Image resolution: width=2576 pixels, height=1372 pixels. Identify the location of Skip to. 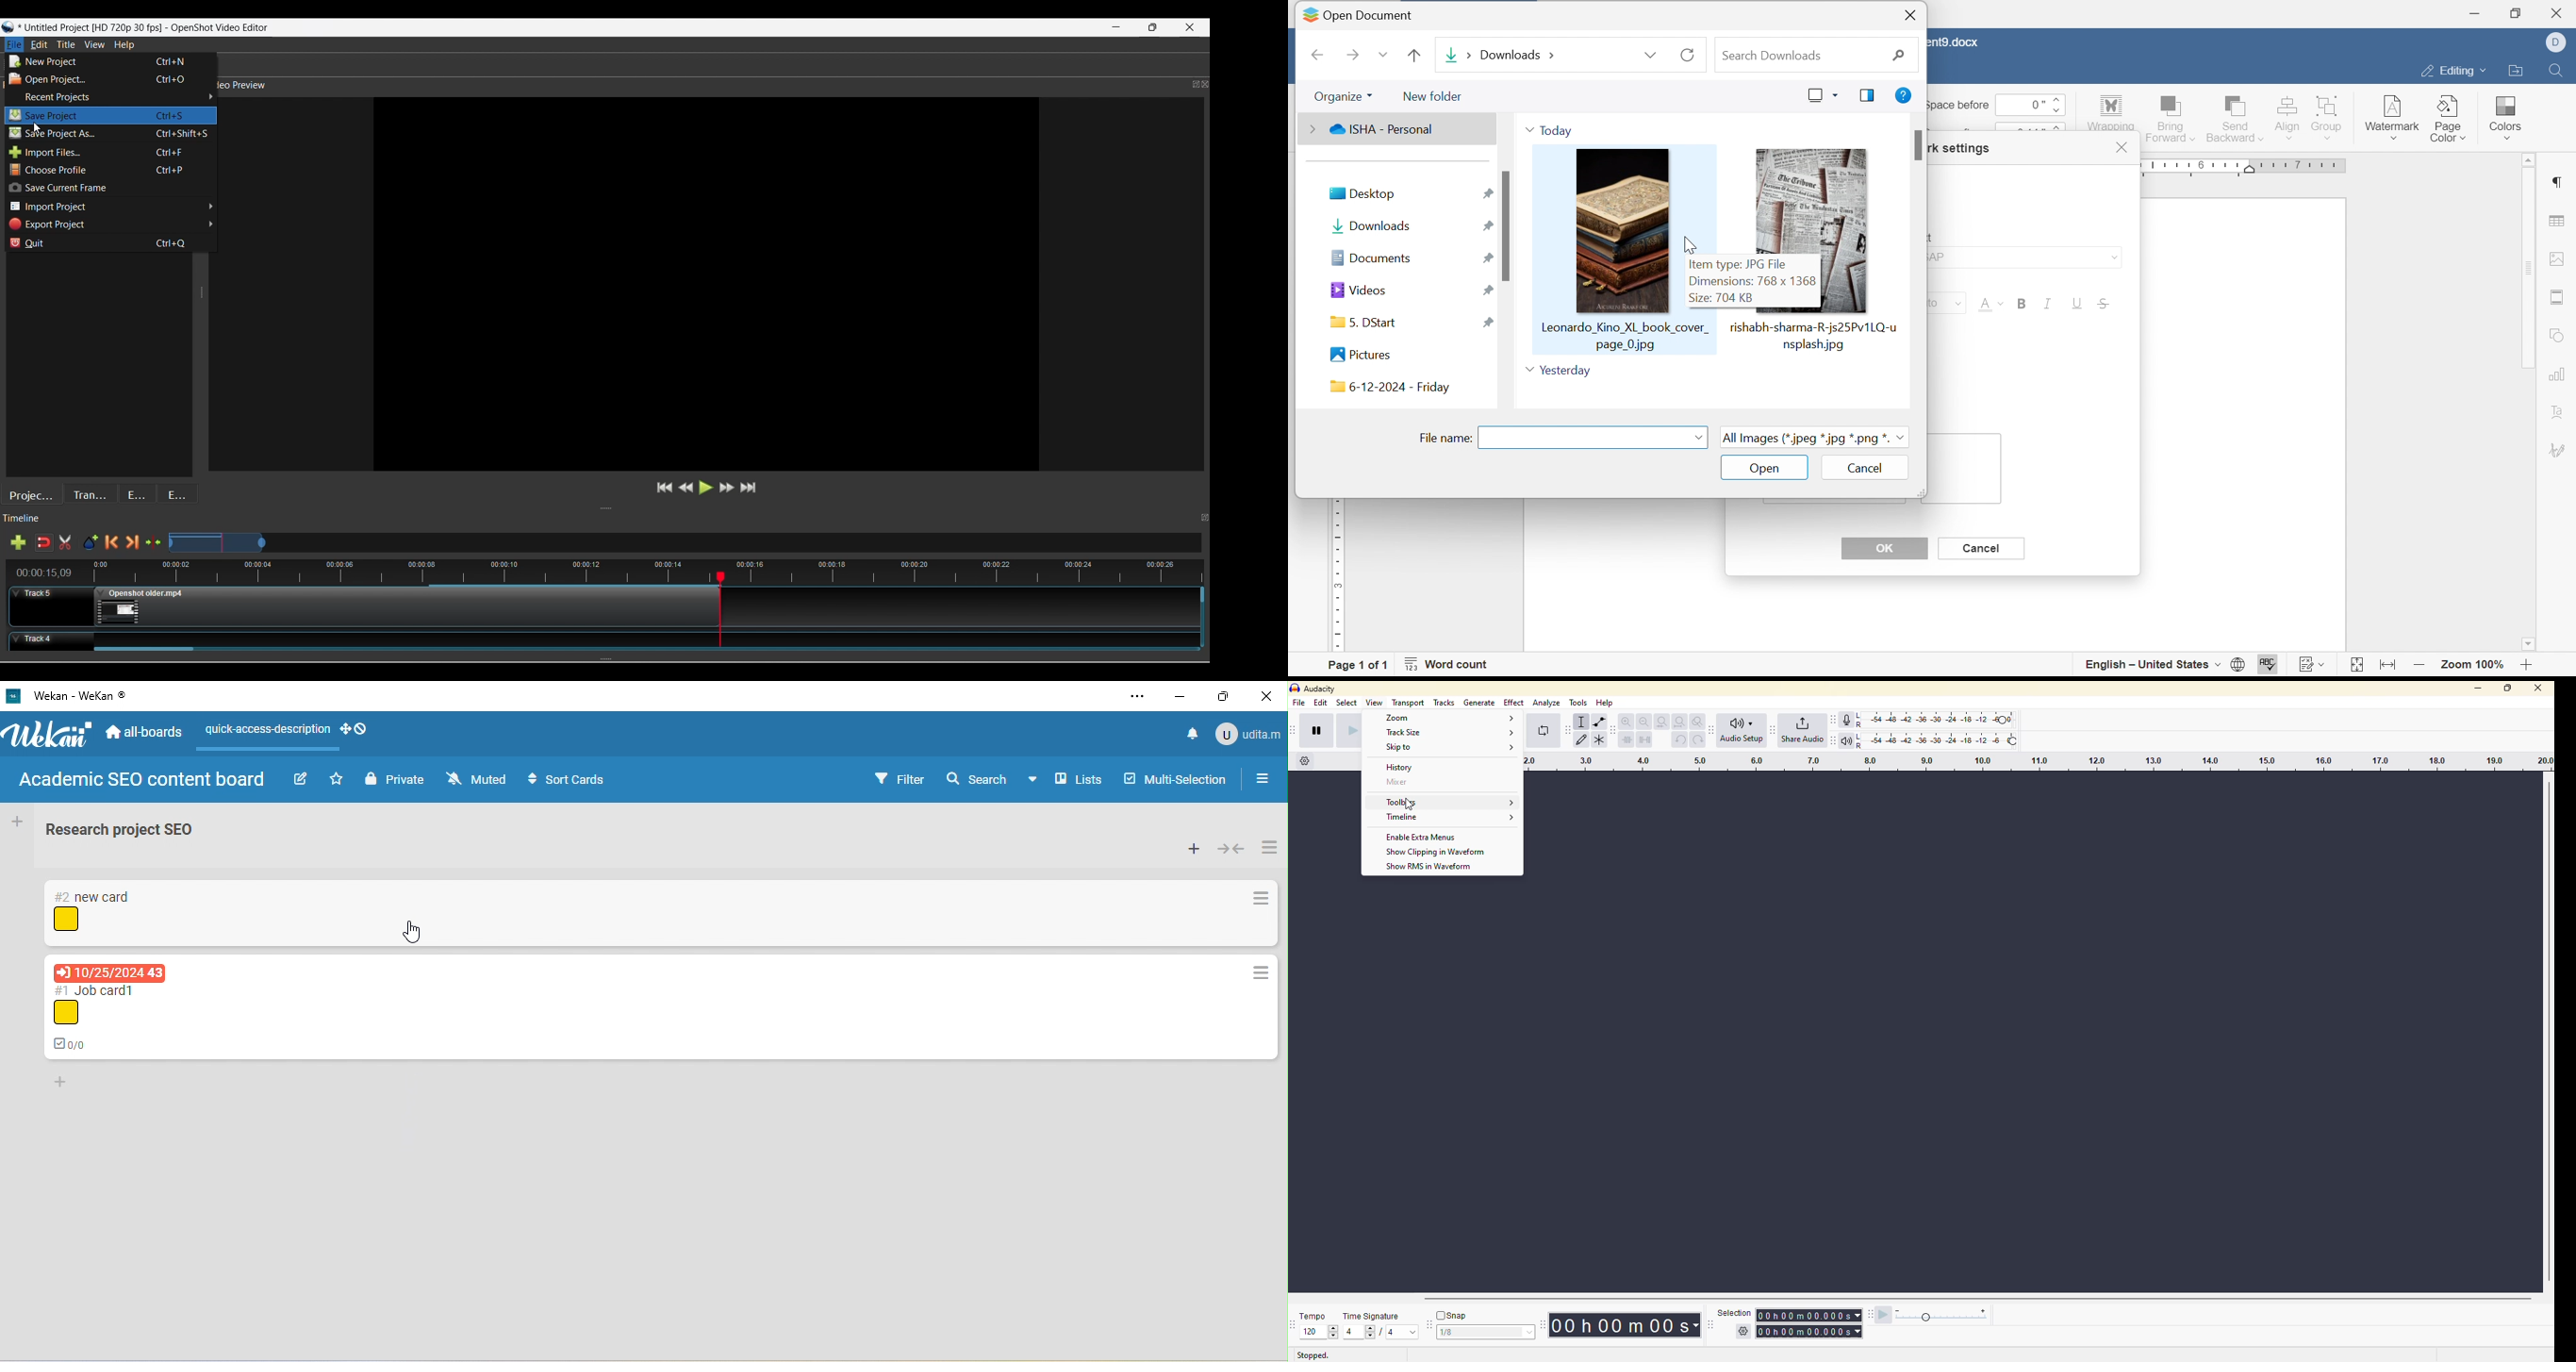
(1450, 748).